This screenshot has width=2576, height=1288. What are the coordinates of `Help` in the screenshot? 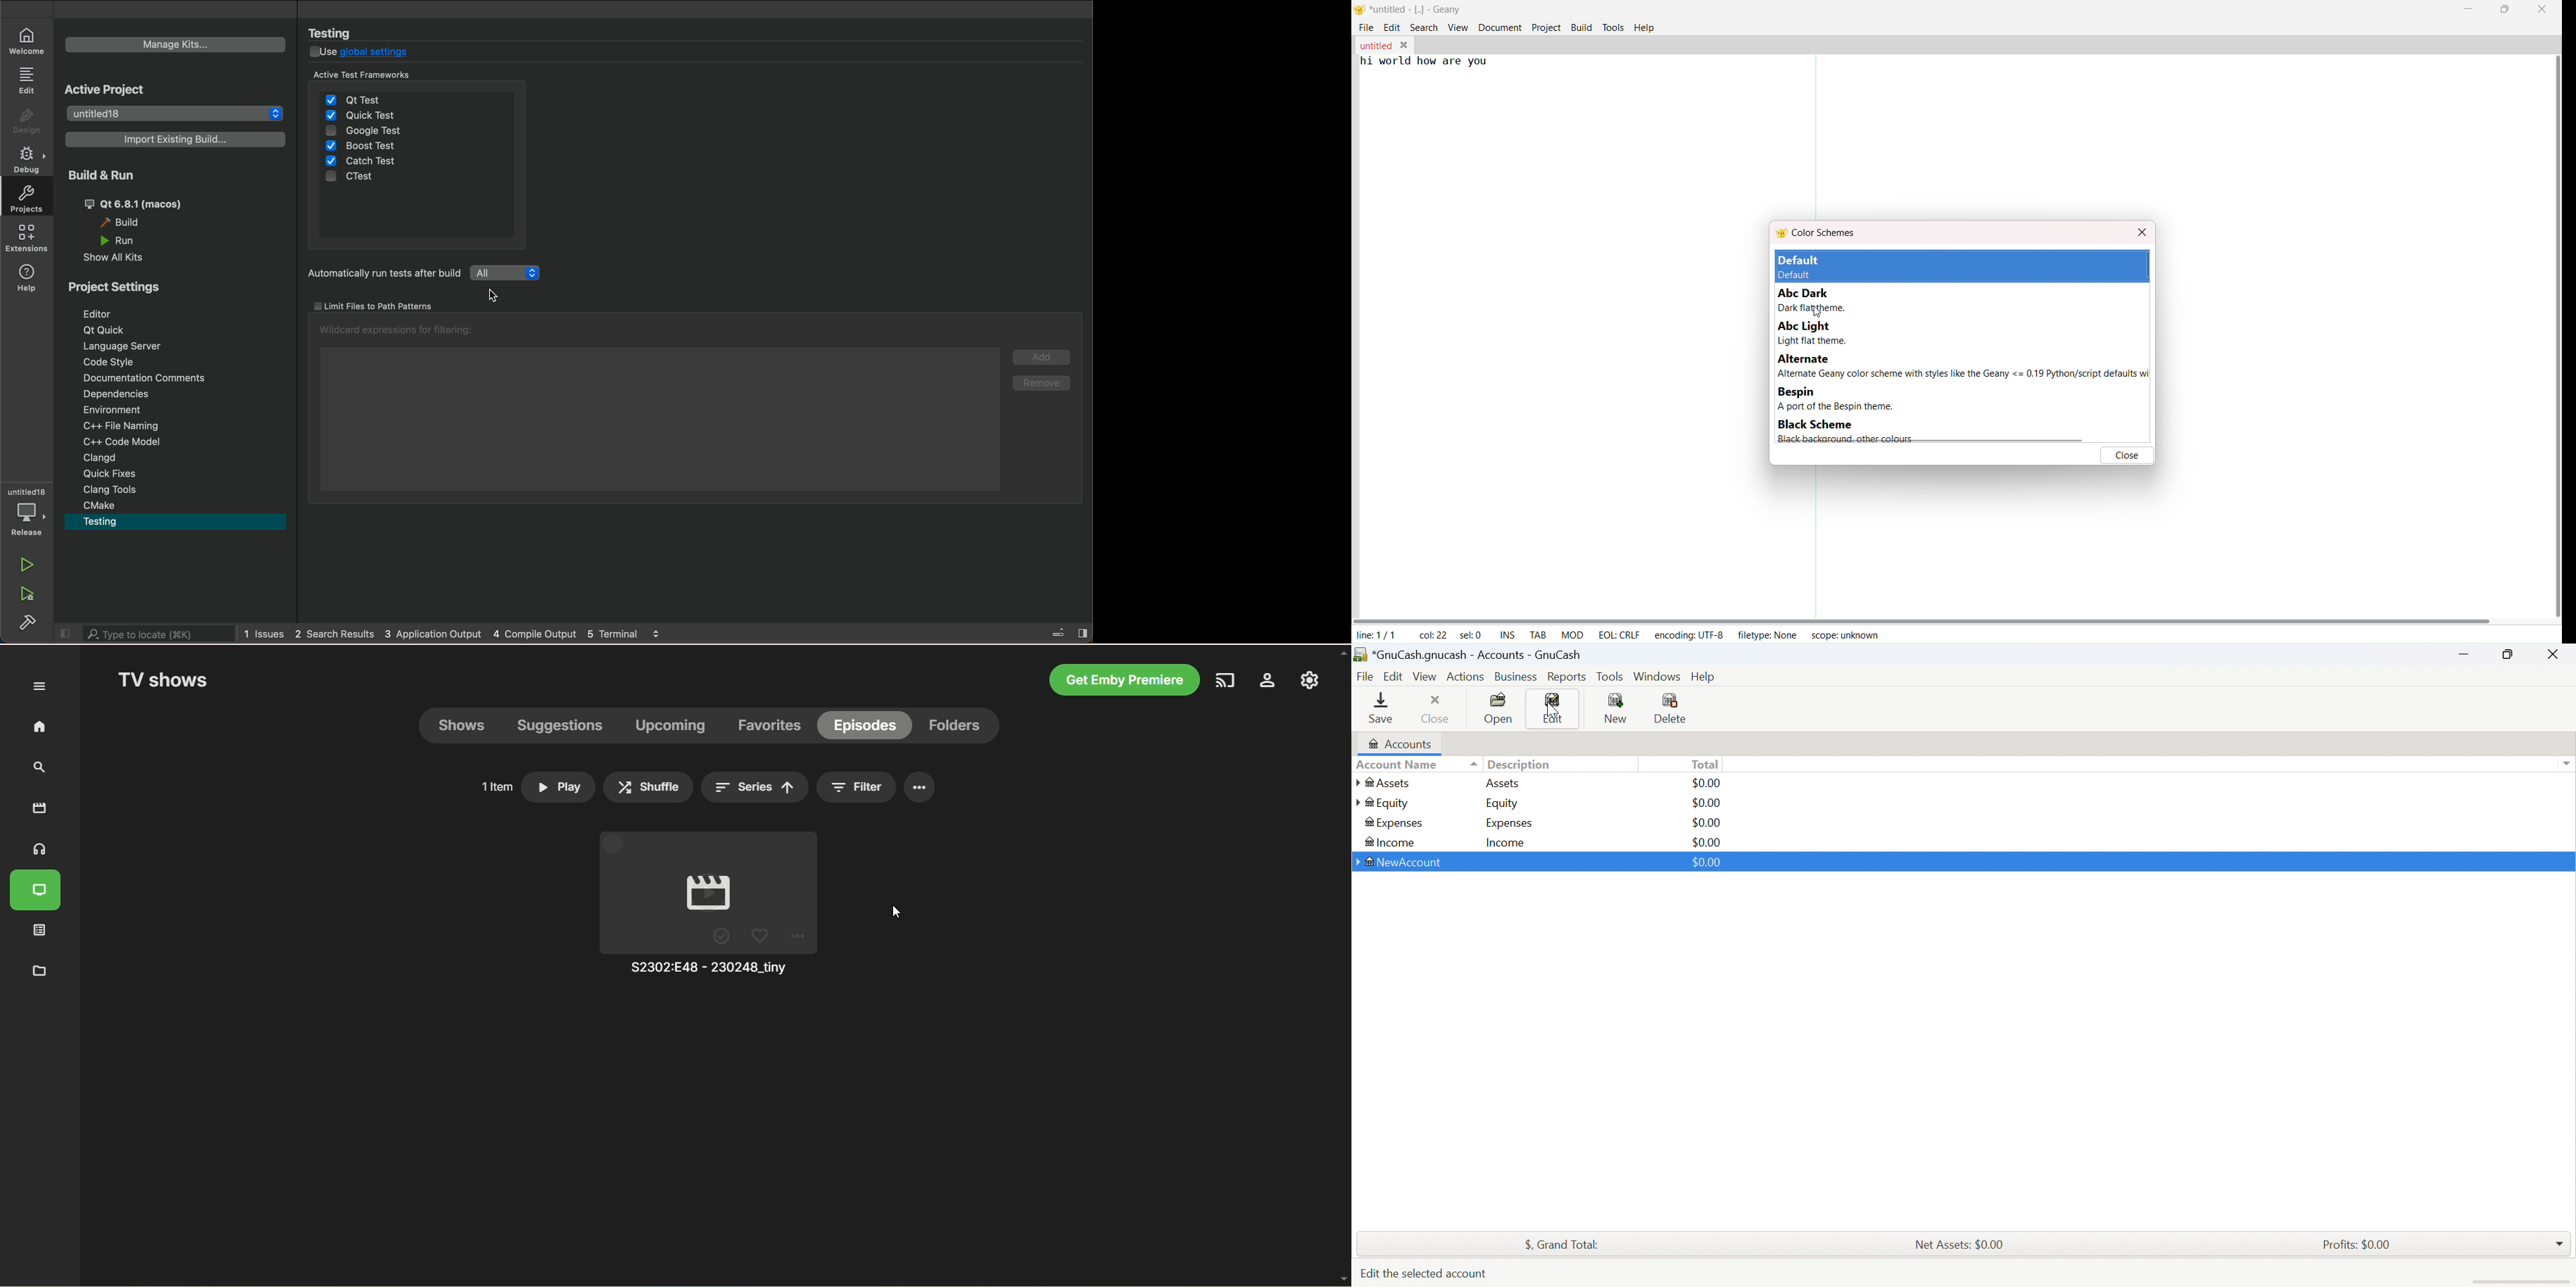 It's located at (1707, 677).